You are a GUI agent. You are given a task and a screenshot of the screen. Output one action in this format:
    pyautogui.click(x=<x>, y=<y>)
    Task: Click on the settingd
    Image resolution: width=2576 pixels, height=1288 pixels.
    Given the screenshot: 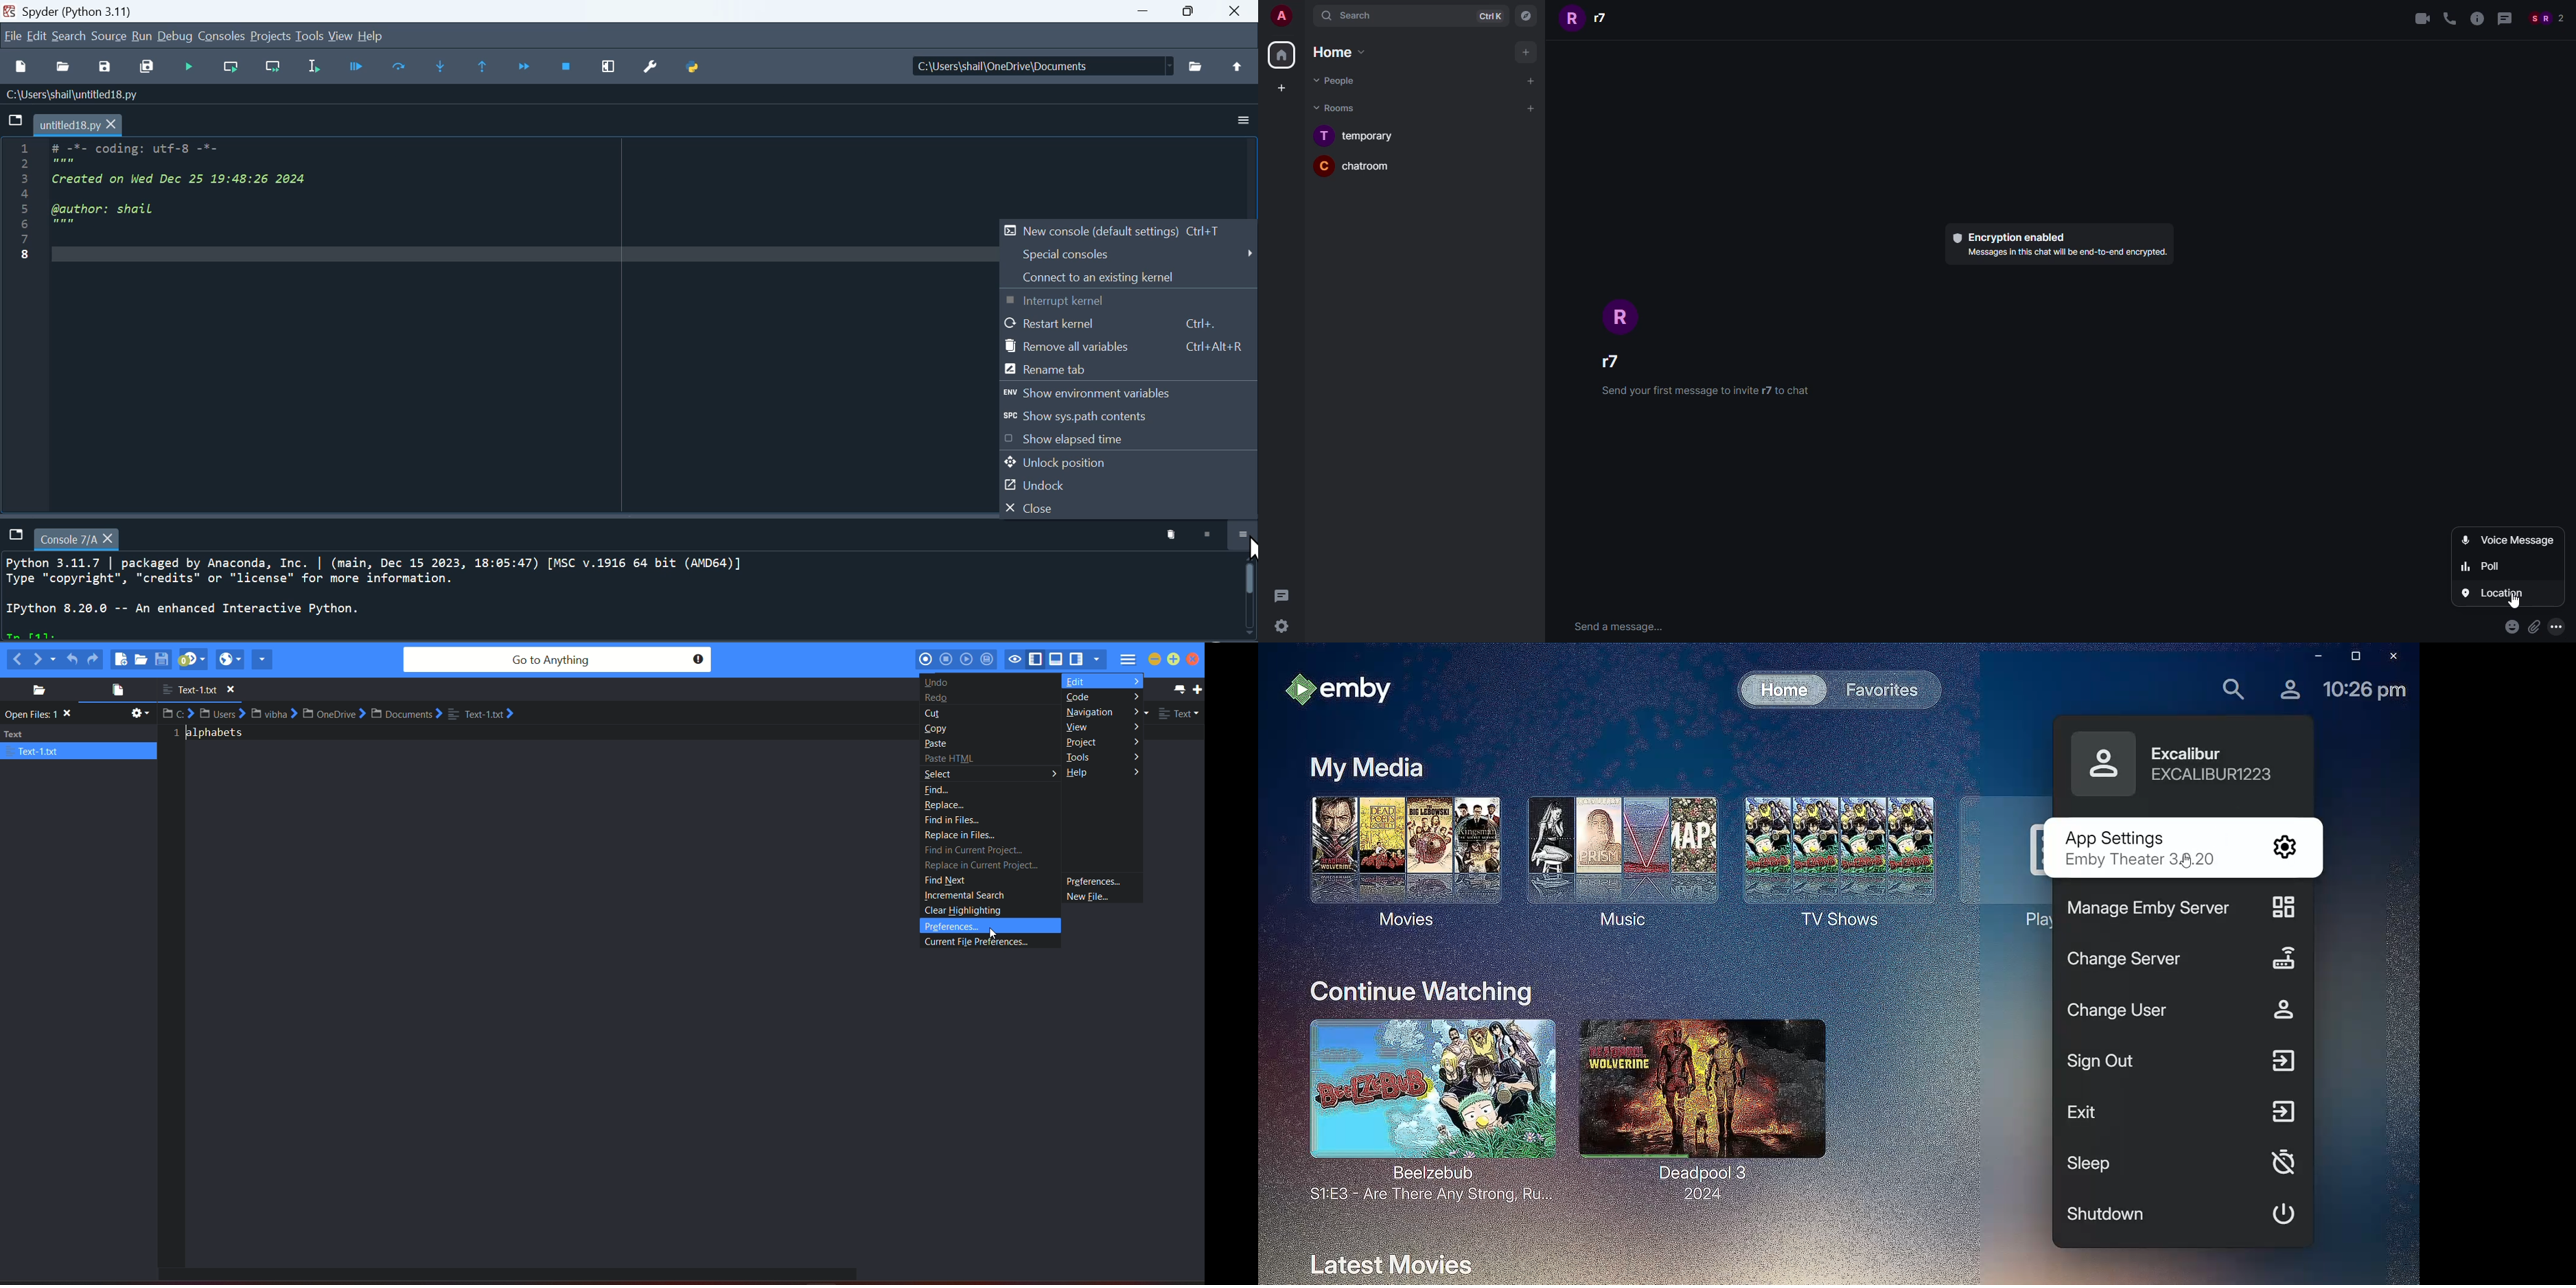 What is the action you would take?
    pyautogui.click(x=1279, y=628)
    